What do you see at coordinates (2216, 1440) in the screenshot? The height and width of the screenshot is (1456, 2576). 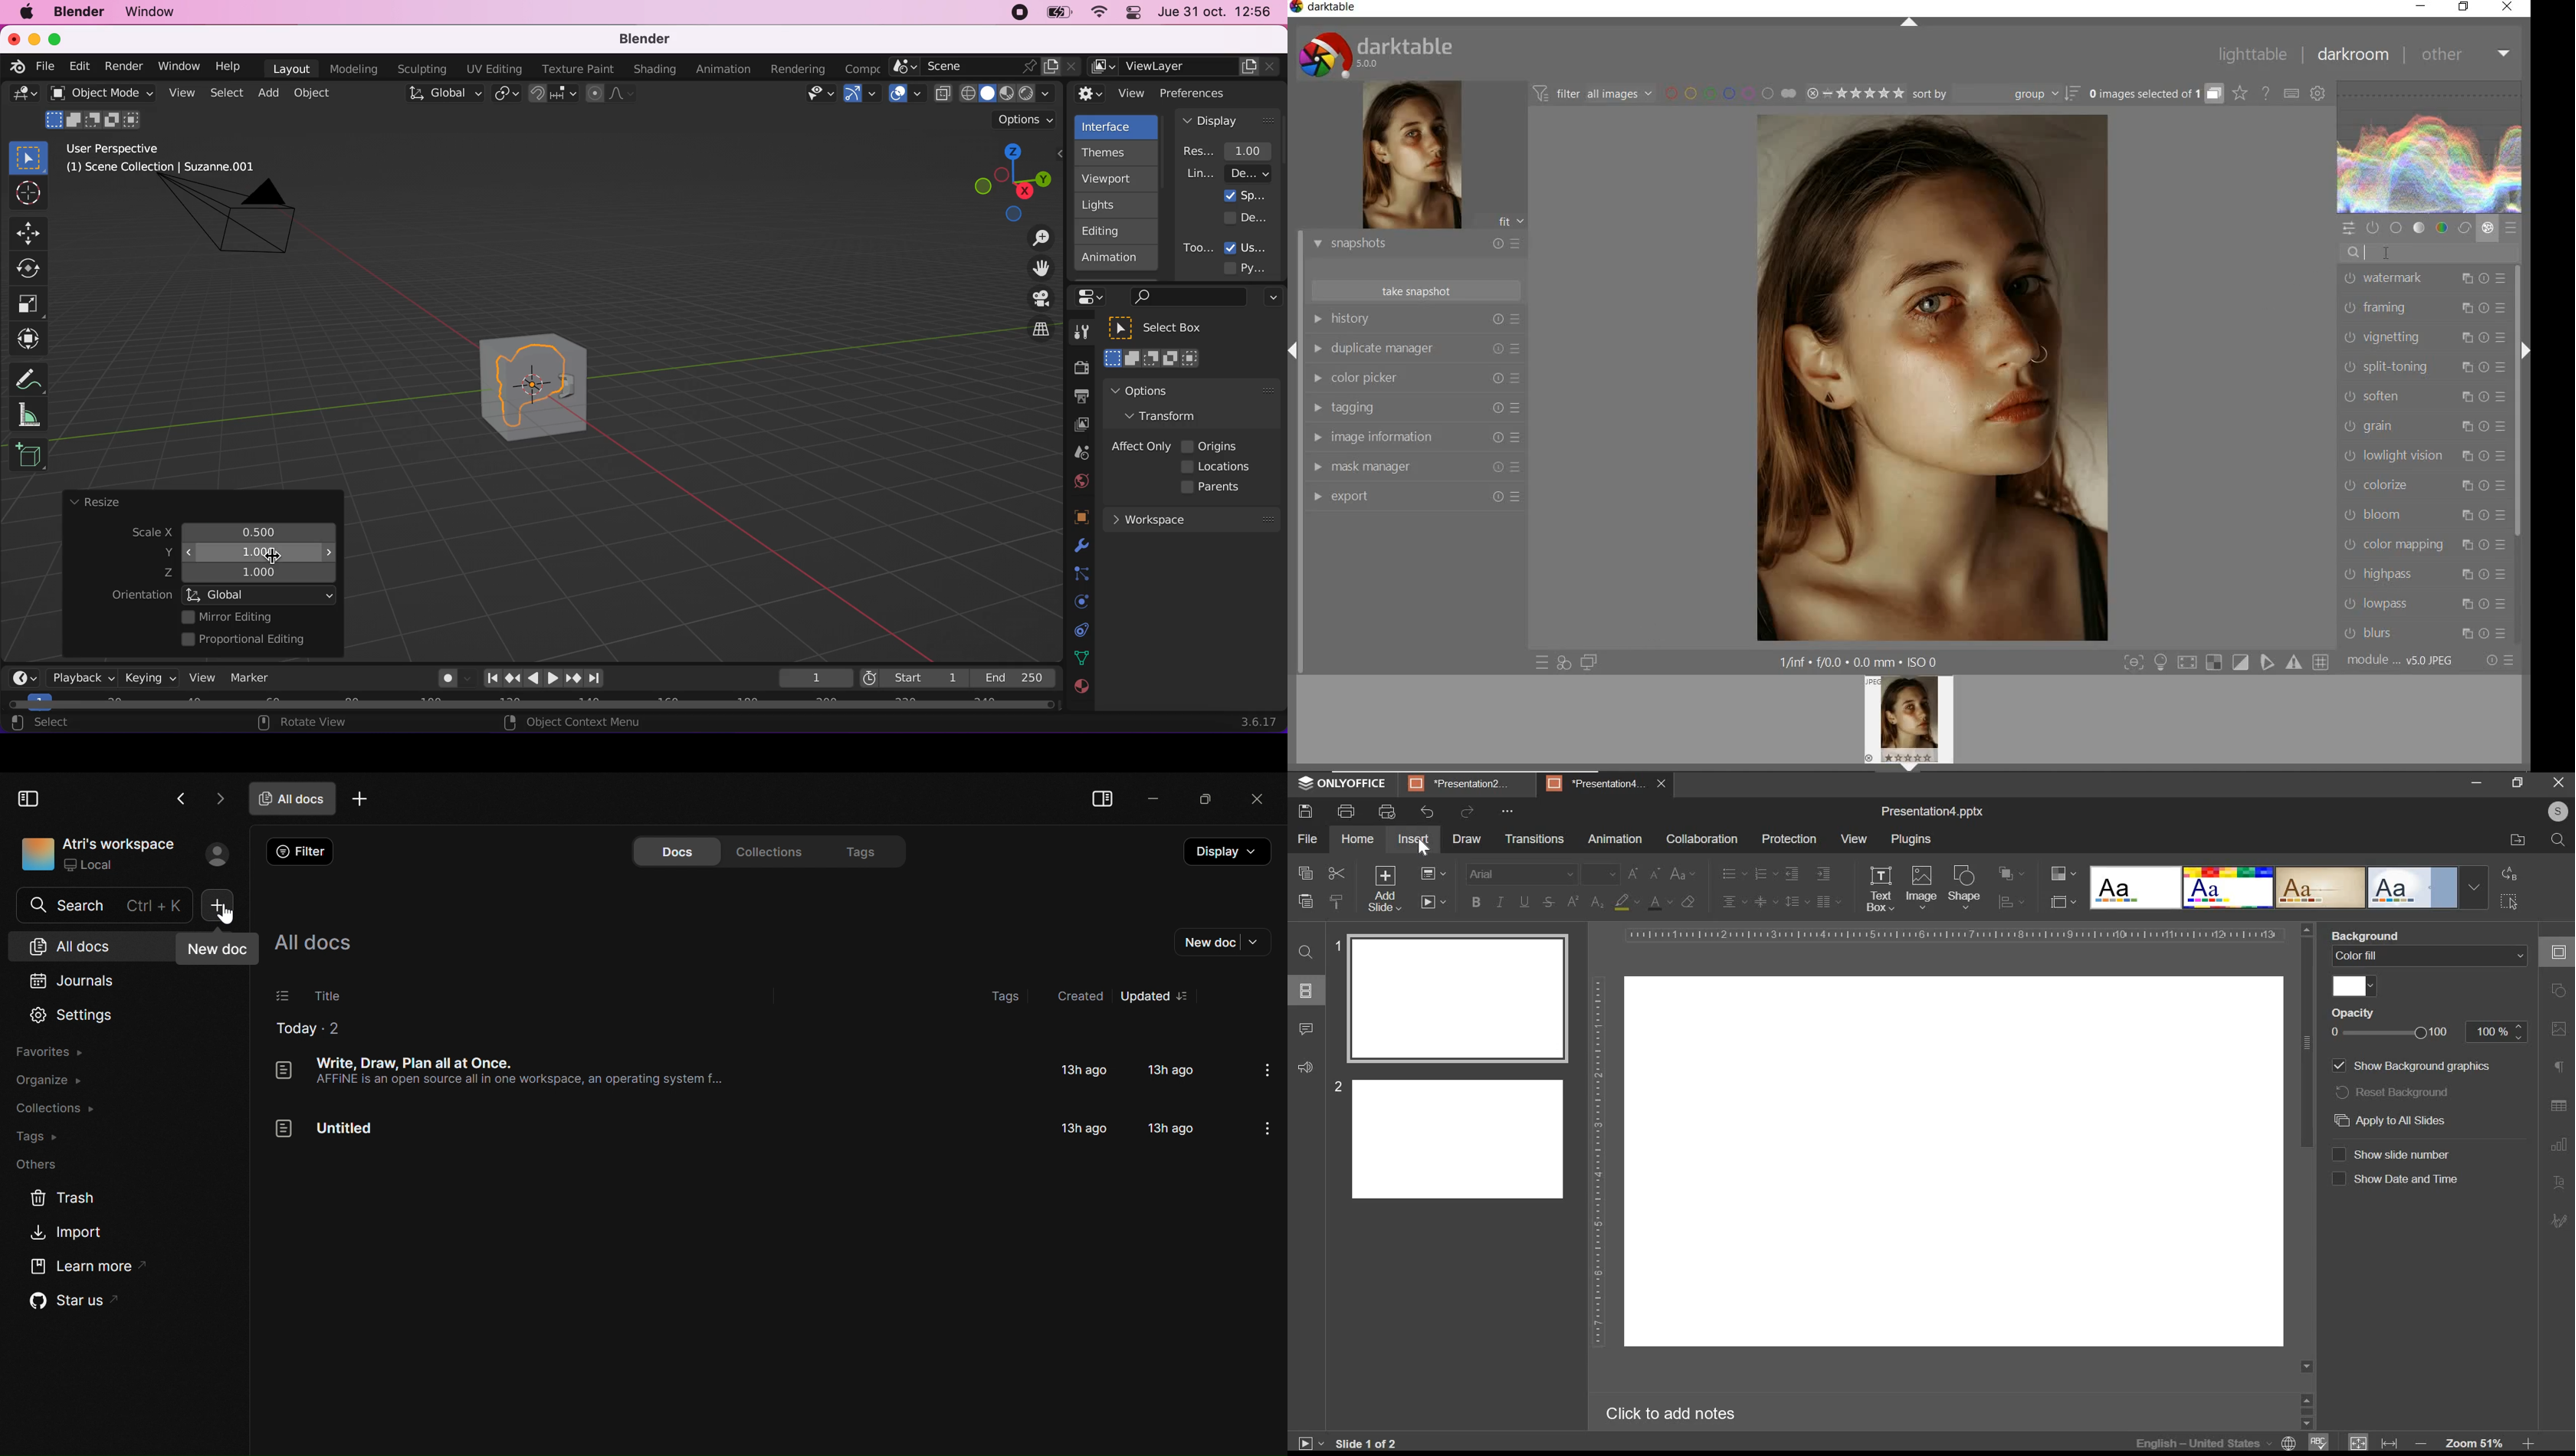 I see `language` at bounding box center [2216, 1440].